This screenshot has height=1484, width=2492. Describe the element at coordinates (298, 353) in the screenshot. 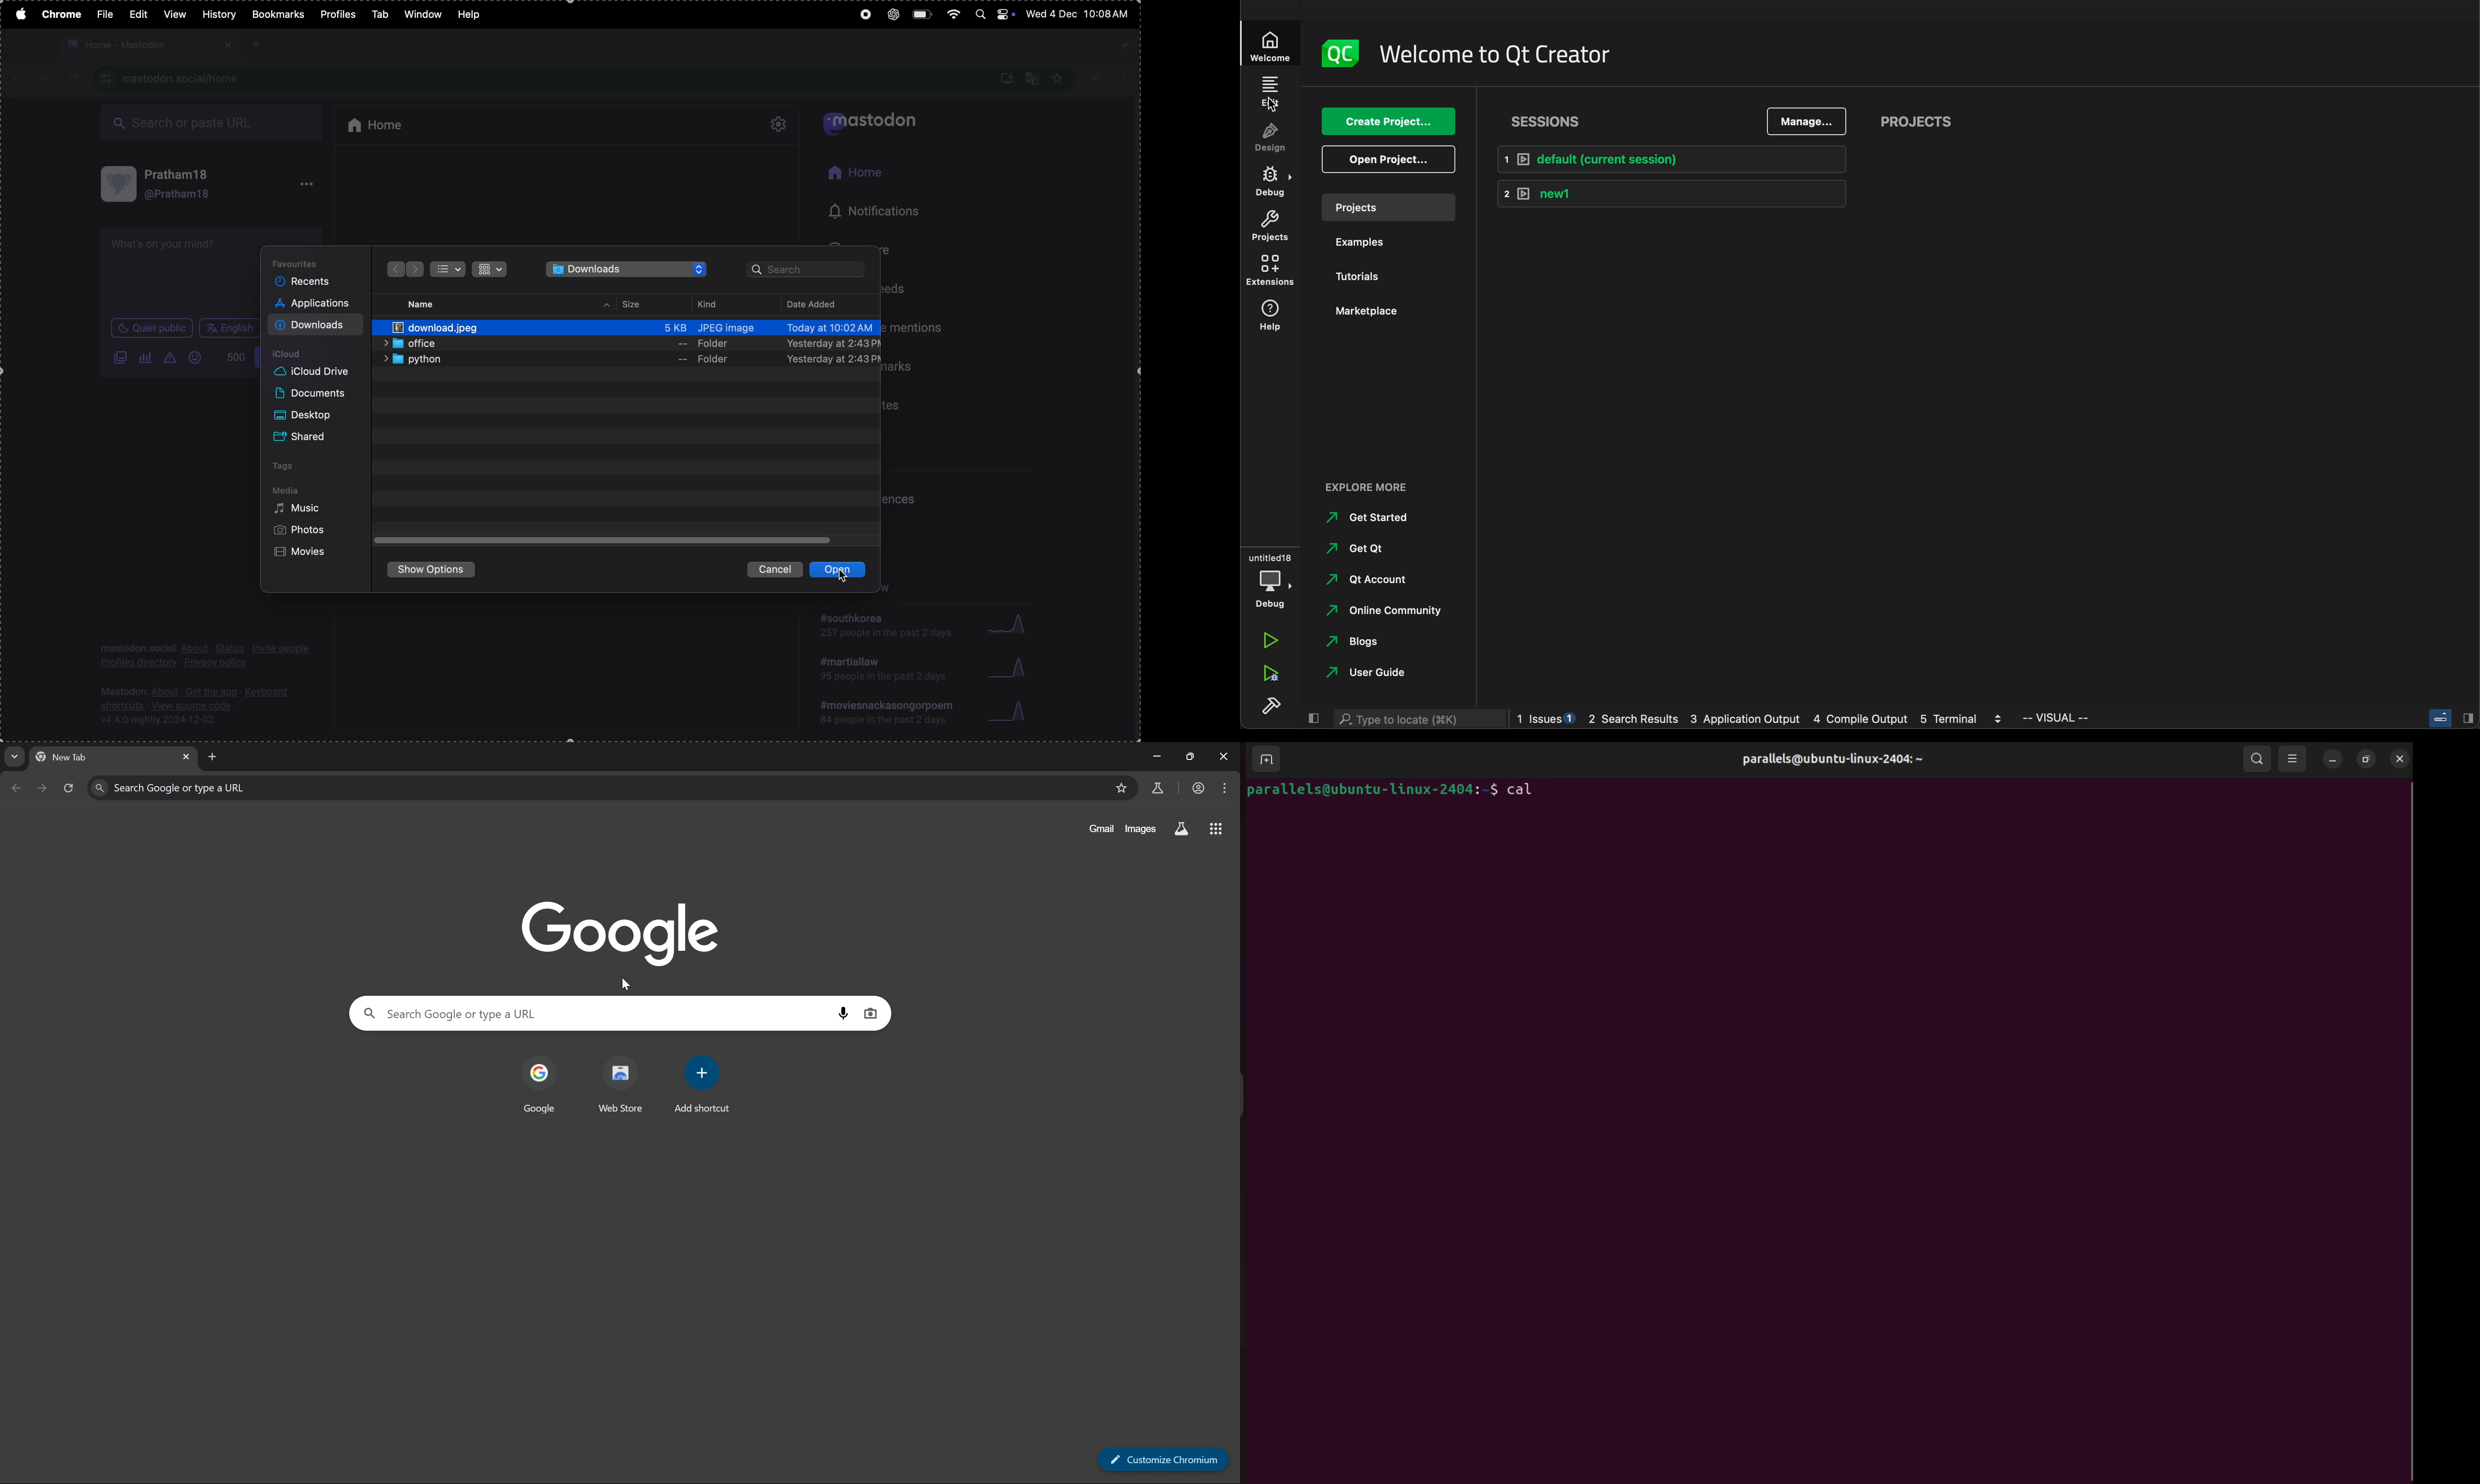

I see `i cloud` at that location.